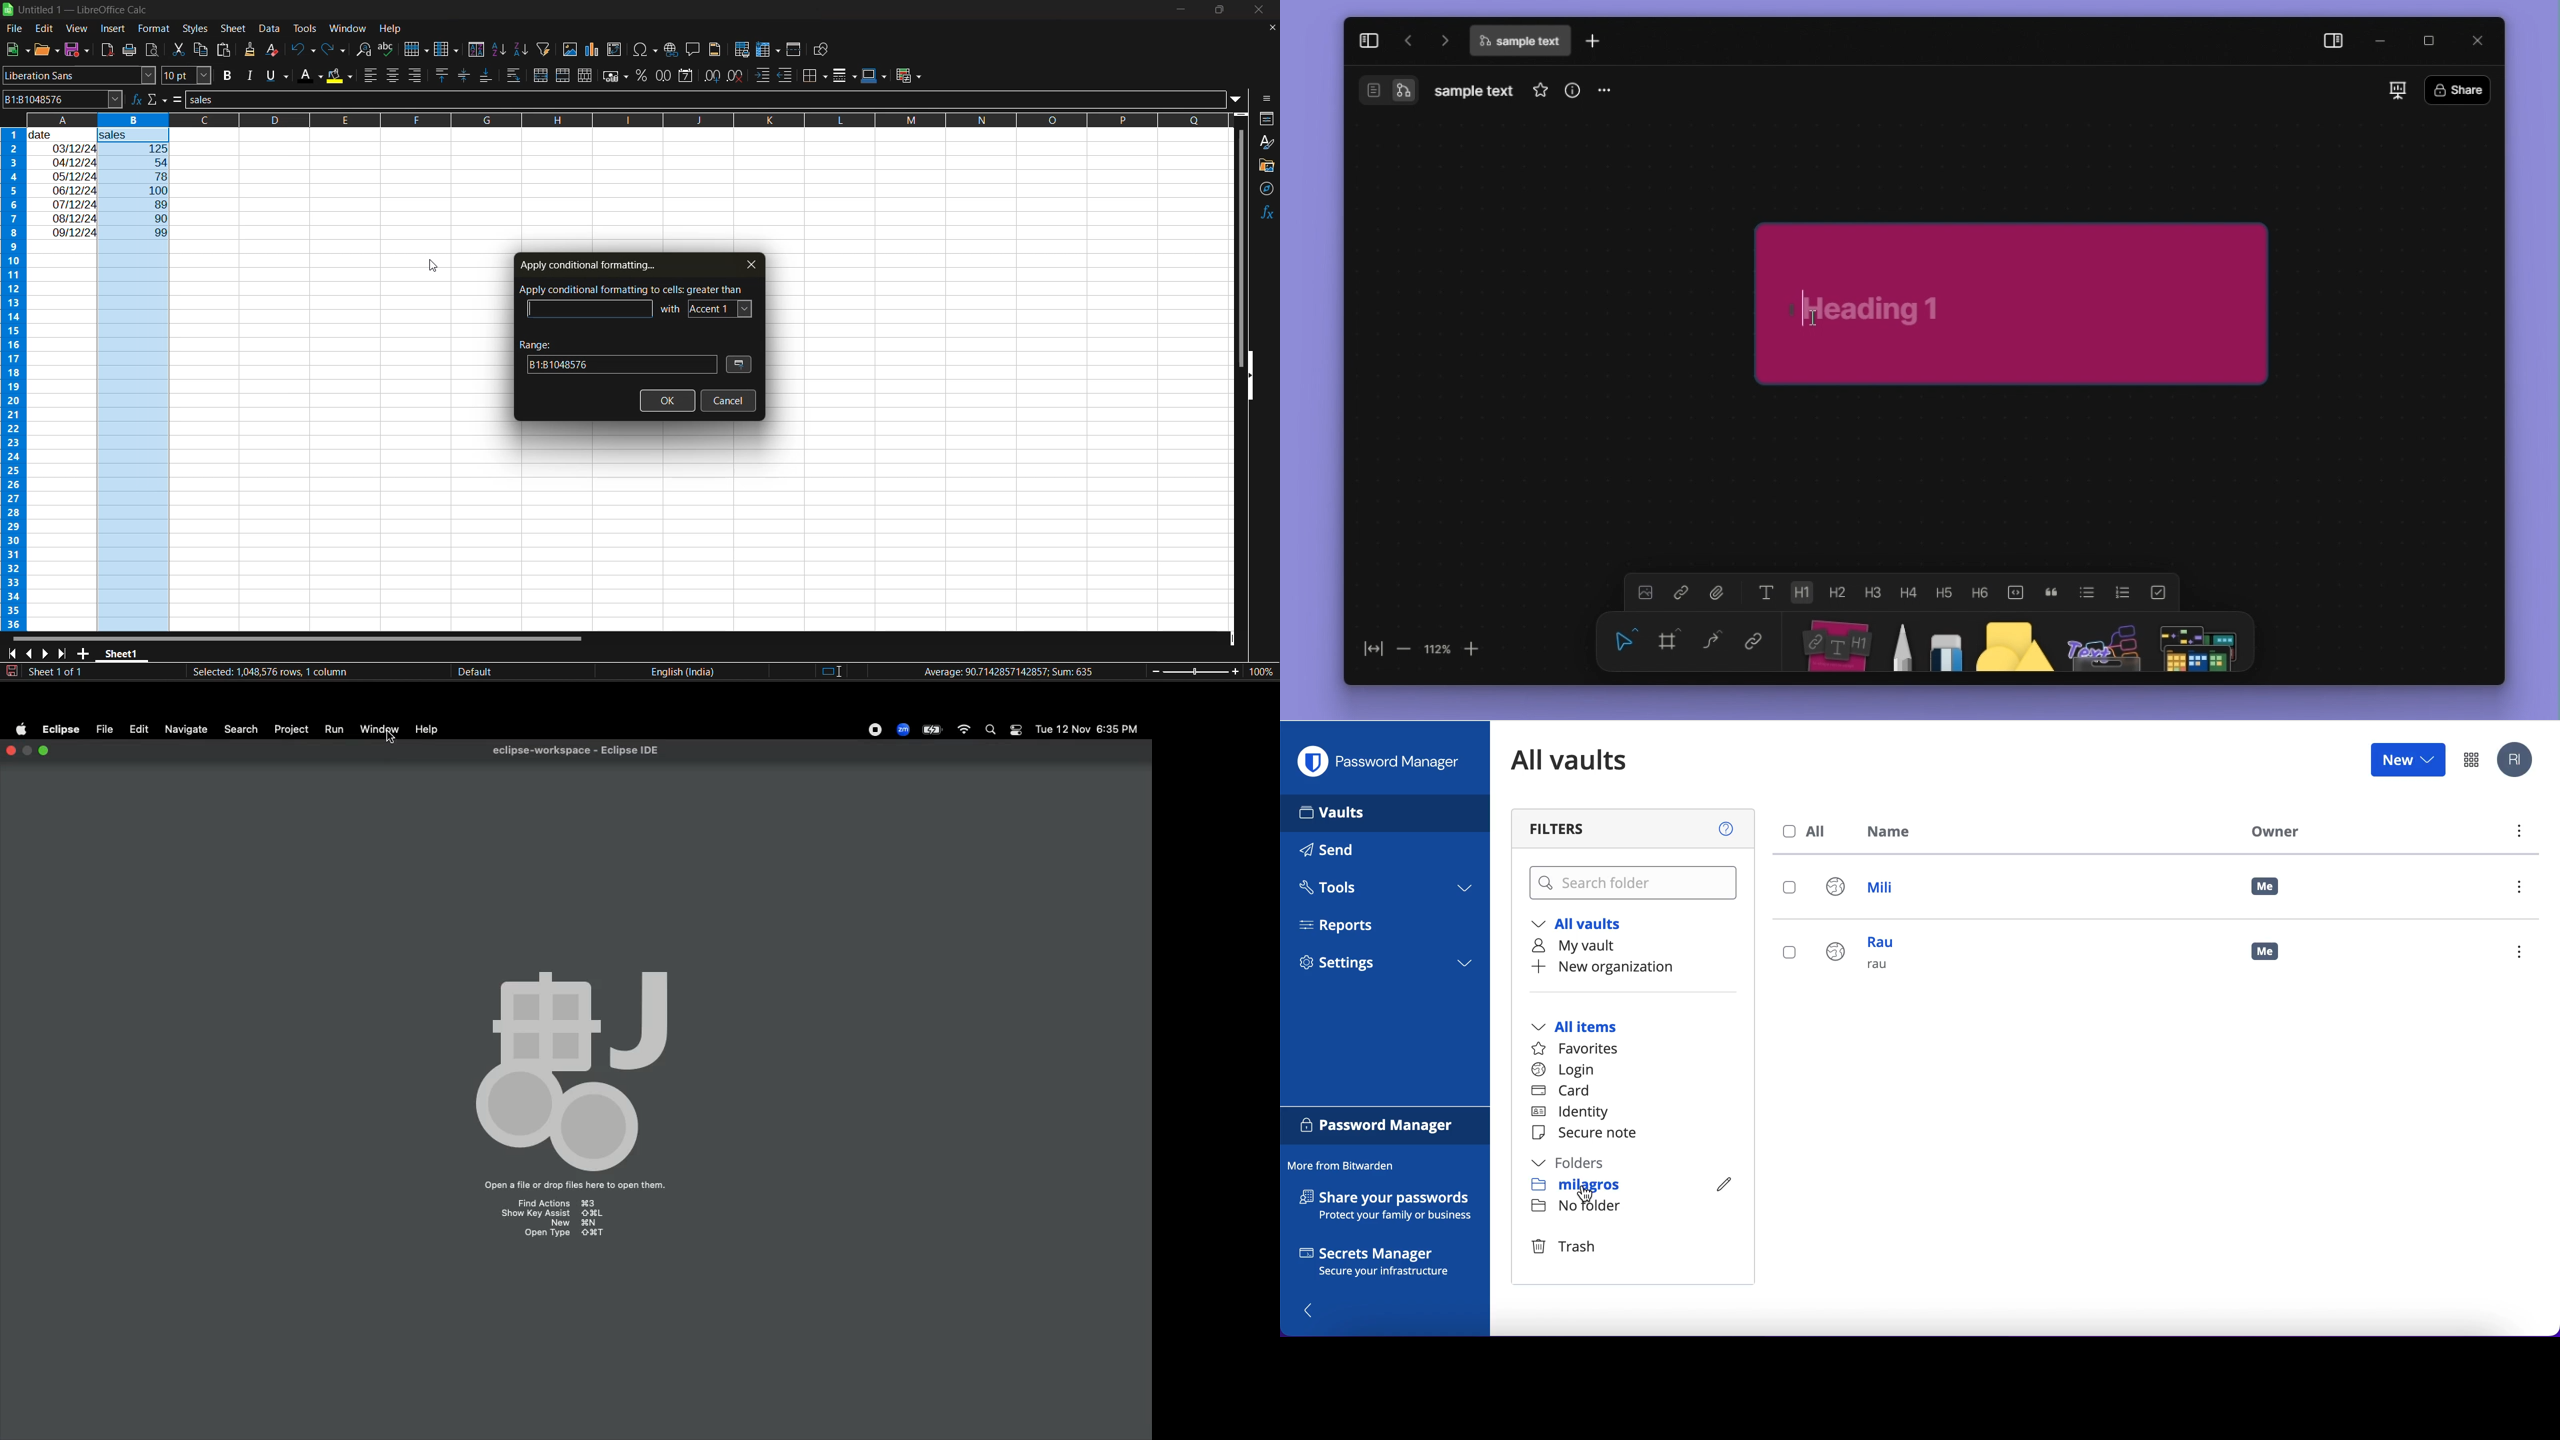 This screenshot has width=2576, height=1456. What do you see at coordinates (393, 77) in the screenshot?
I see `align center` at bounding box center [393, 77].